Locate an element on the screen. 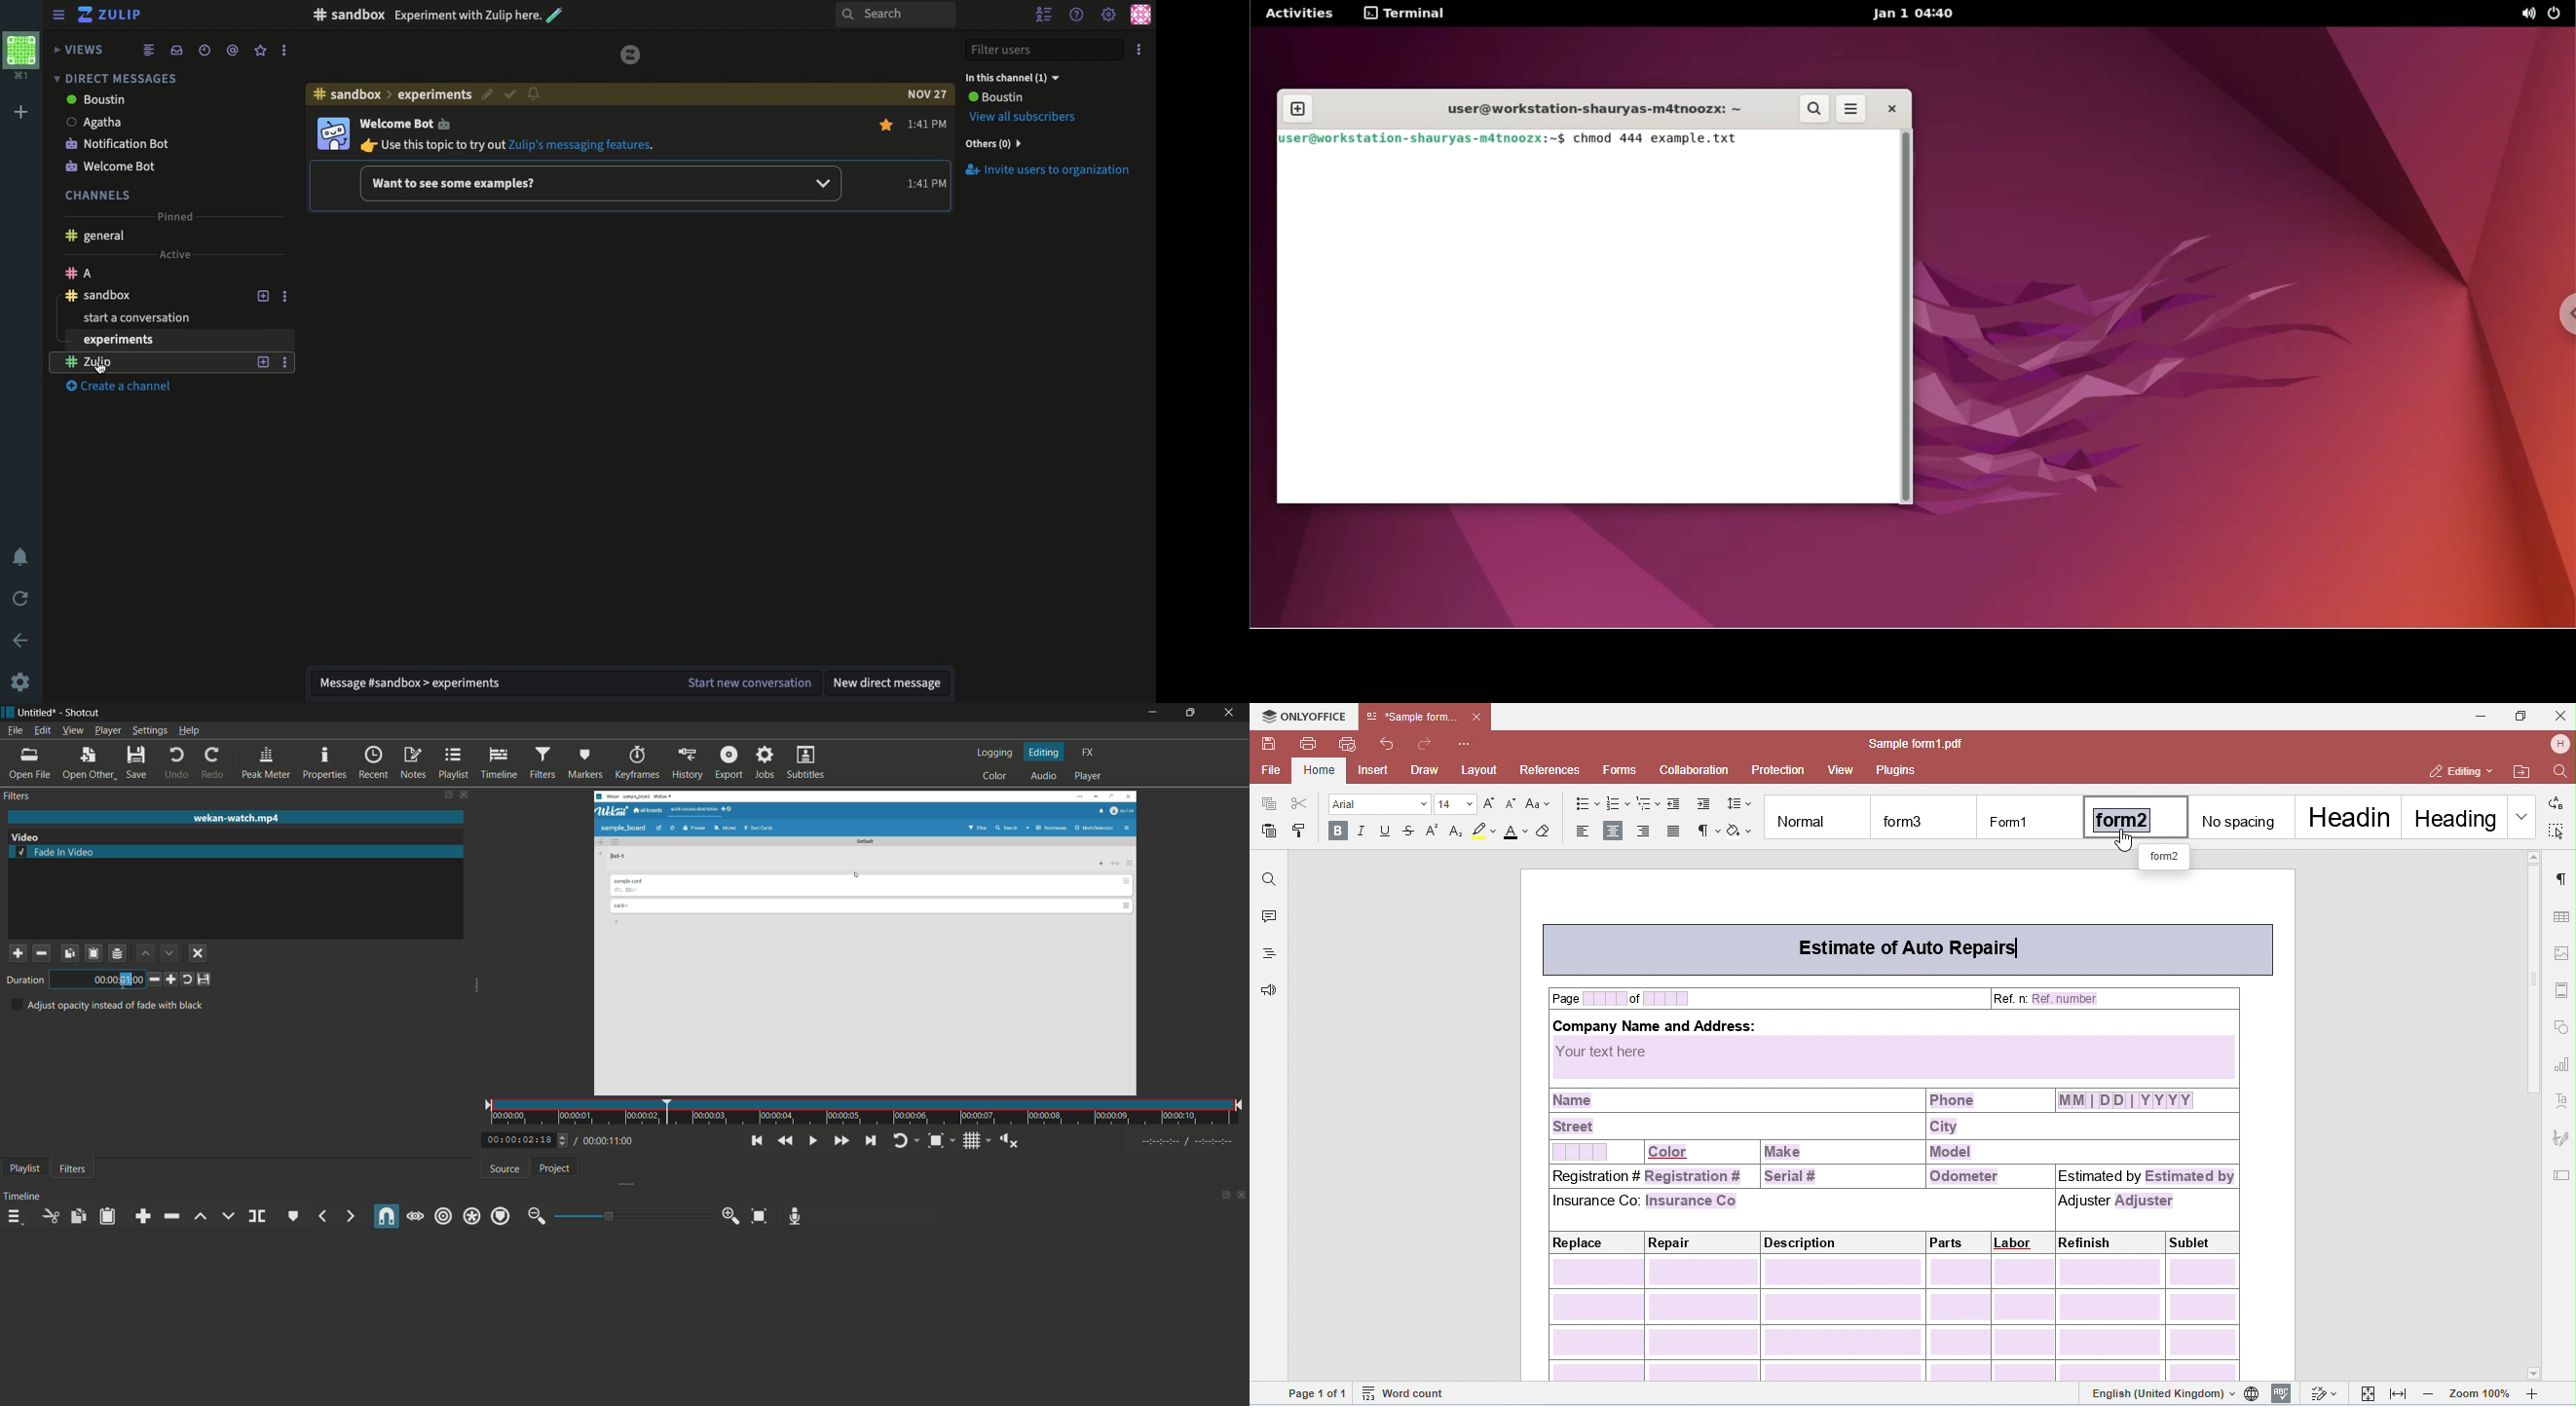  player menu is located at coordinates (109, 730).